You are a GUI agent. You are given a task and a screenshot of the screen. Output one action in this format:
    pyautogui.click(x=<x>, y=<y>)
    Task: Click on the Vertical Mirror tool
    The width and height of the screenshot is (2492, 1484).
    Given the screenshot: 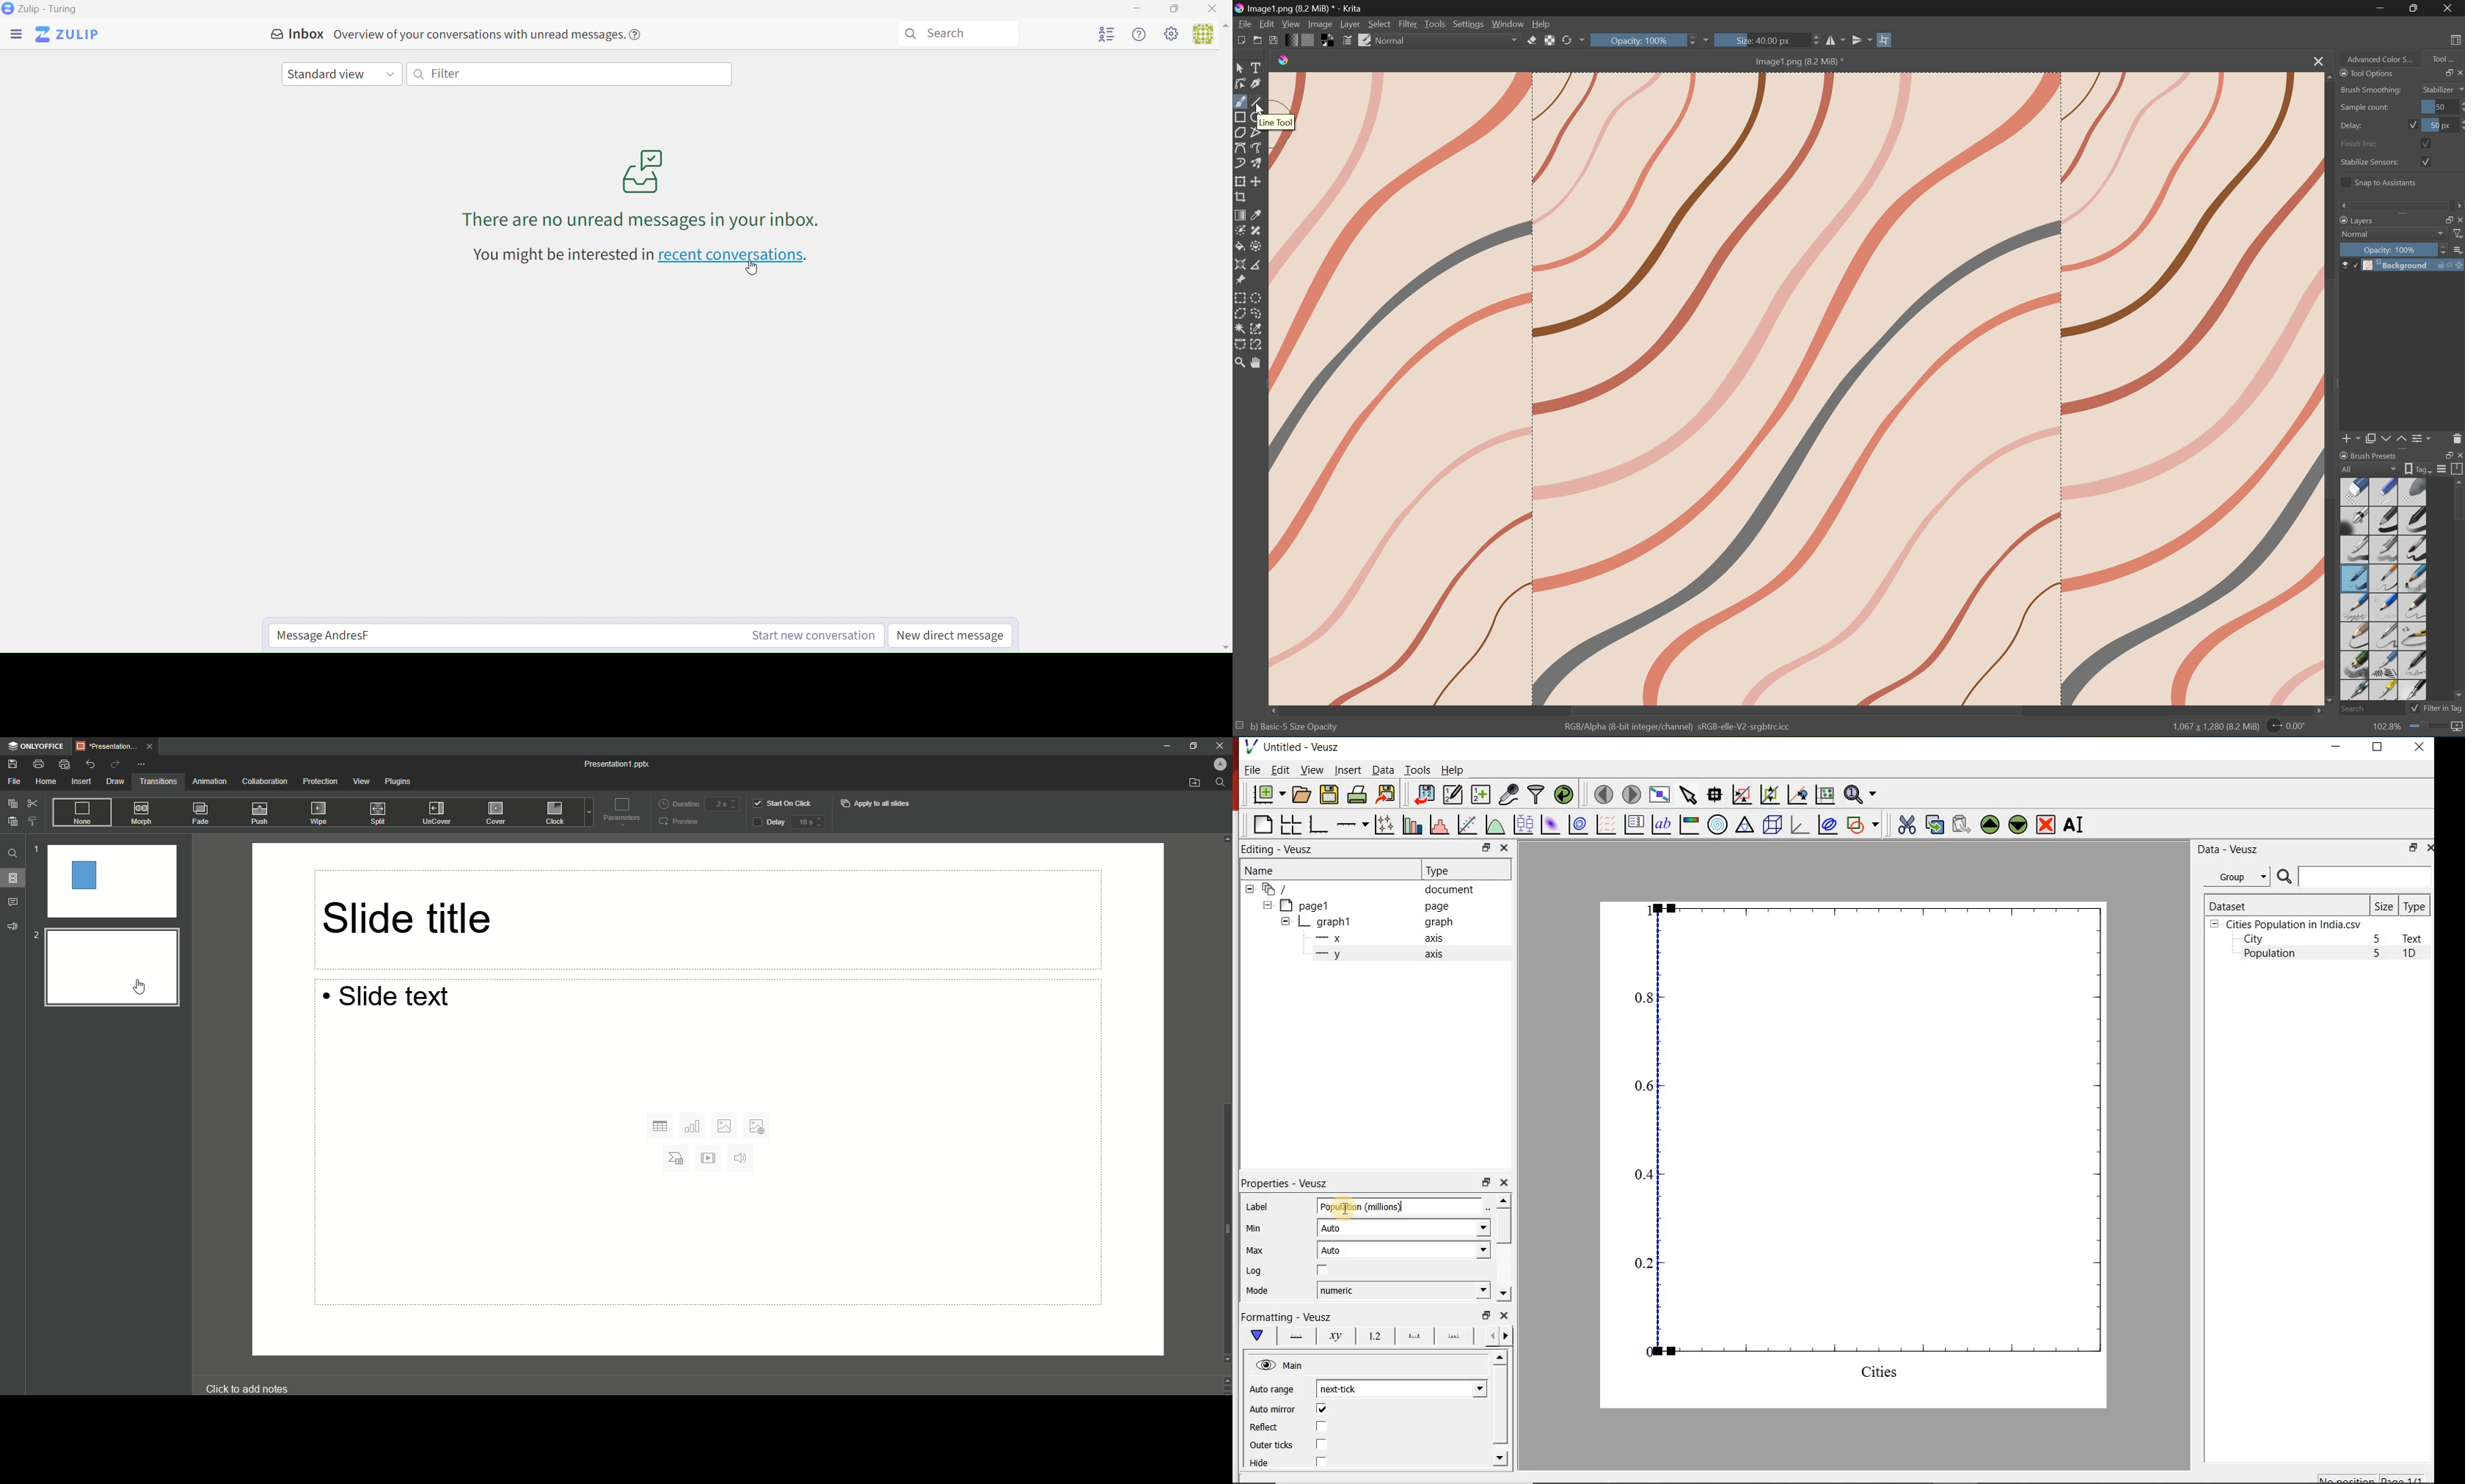 What is the action you would take?
    pyautogui.click(x=1861, y=39)
    